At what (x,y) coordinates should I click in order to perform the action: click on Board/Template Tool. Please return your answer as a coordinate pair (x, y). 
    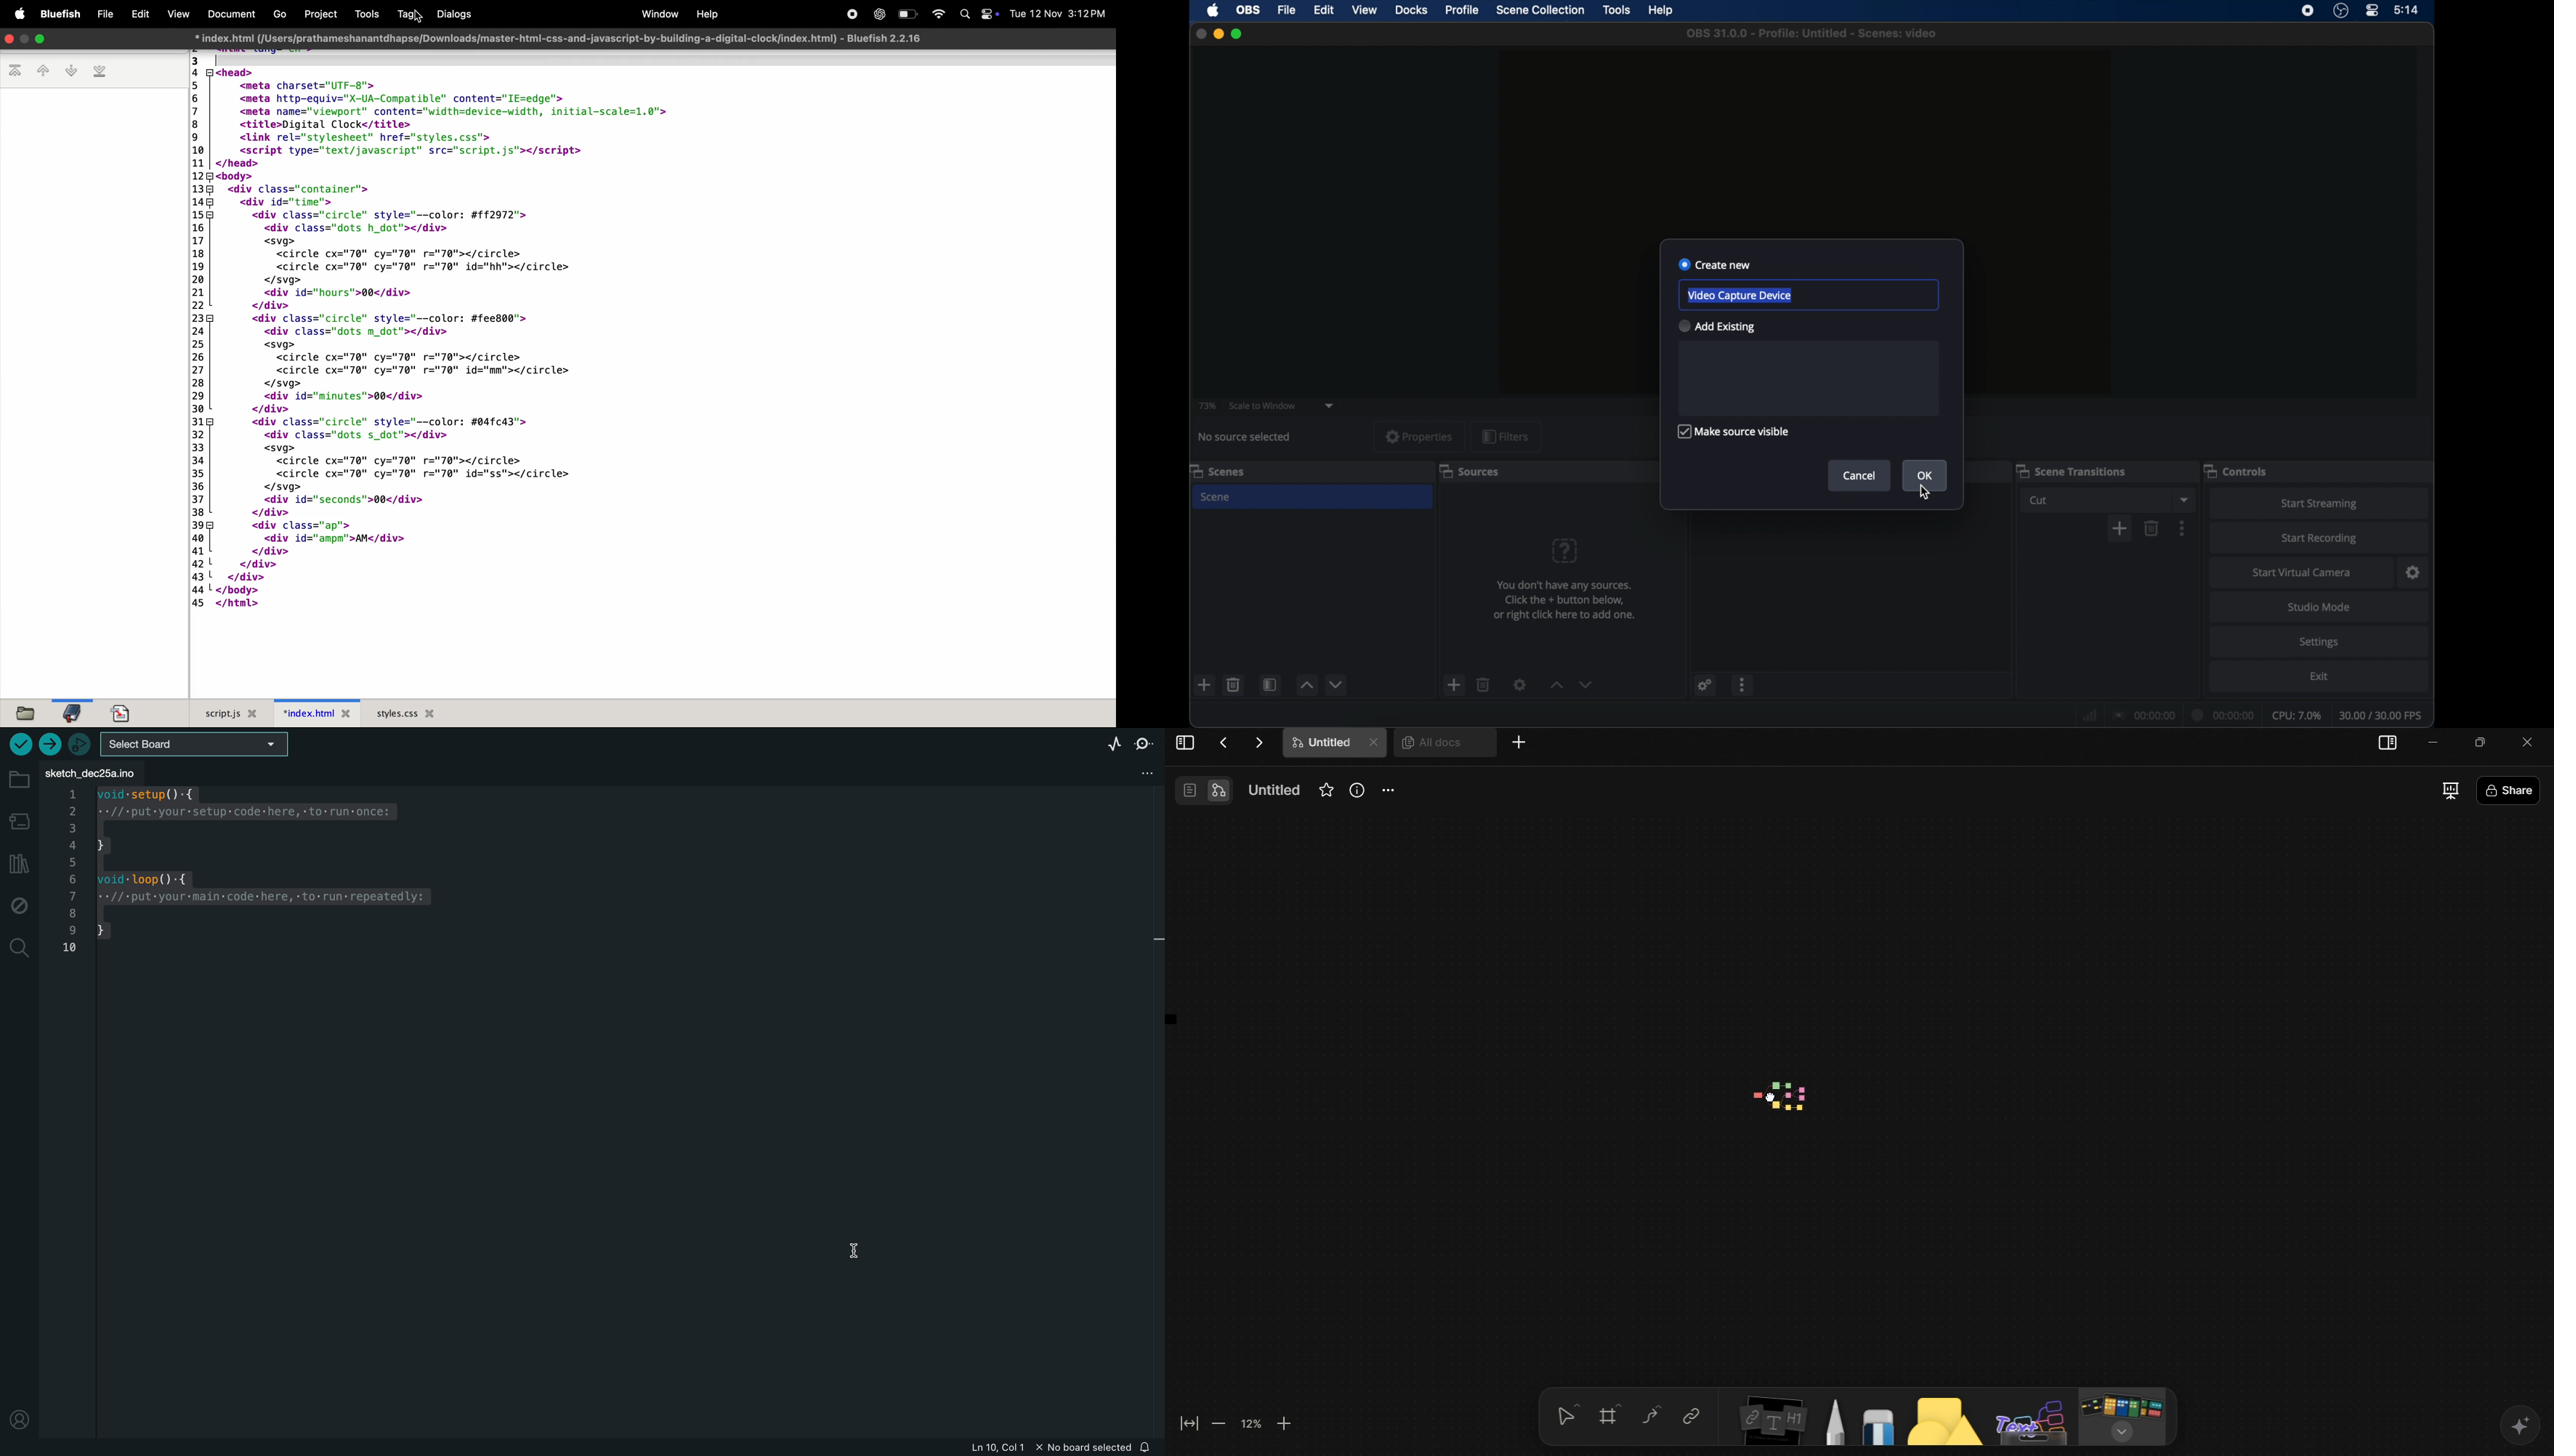
    Looking at the image, I should click on (2127, 1420).